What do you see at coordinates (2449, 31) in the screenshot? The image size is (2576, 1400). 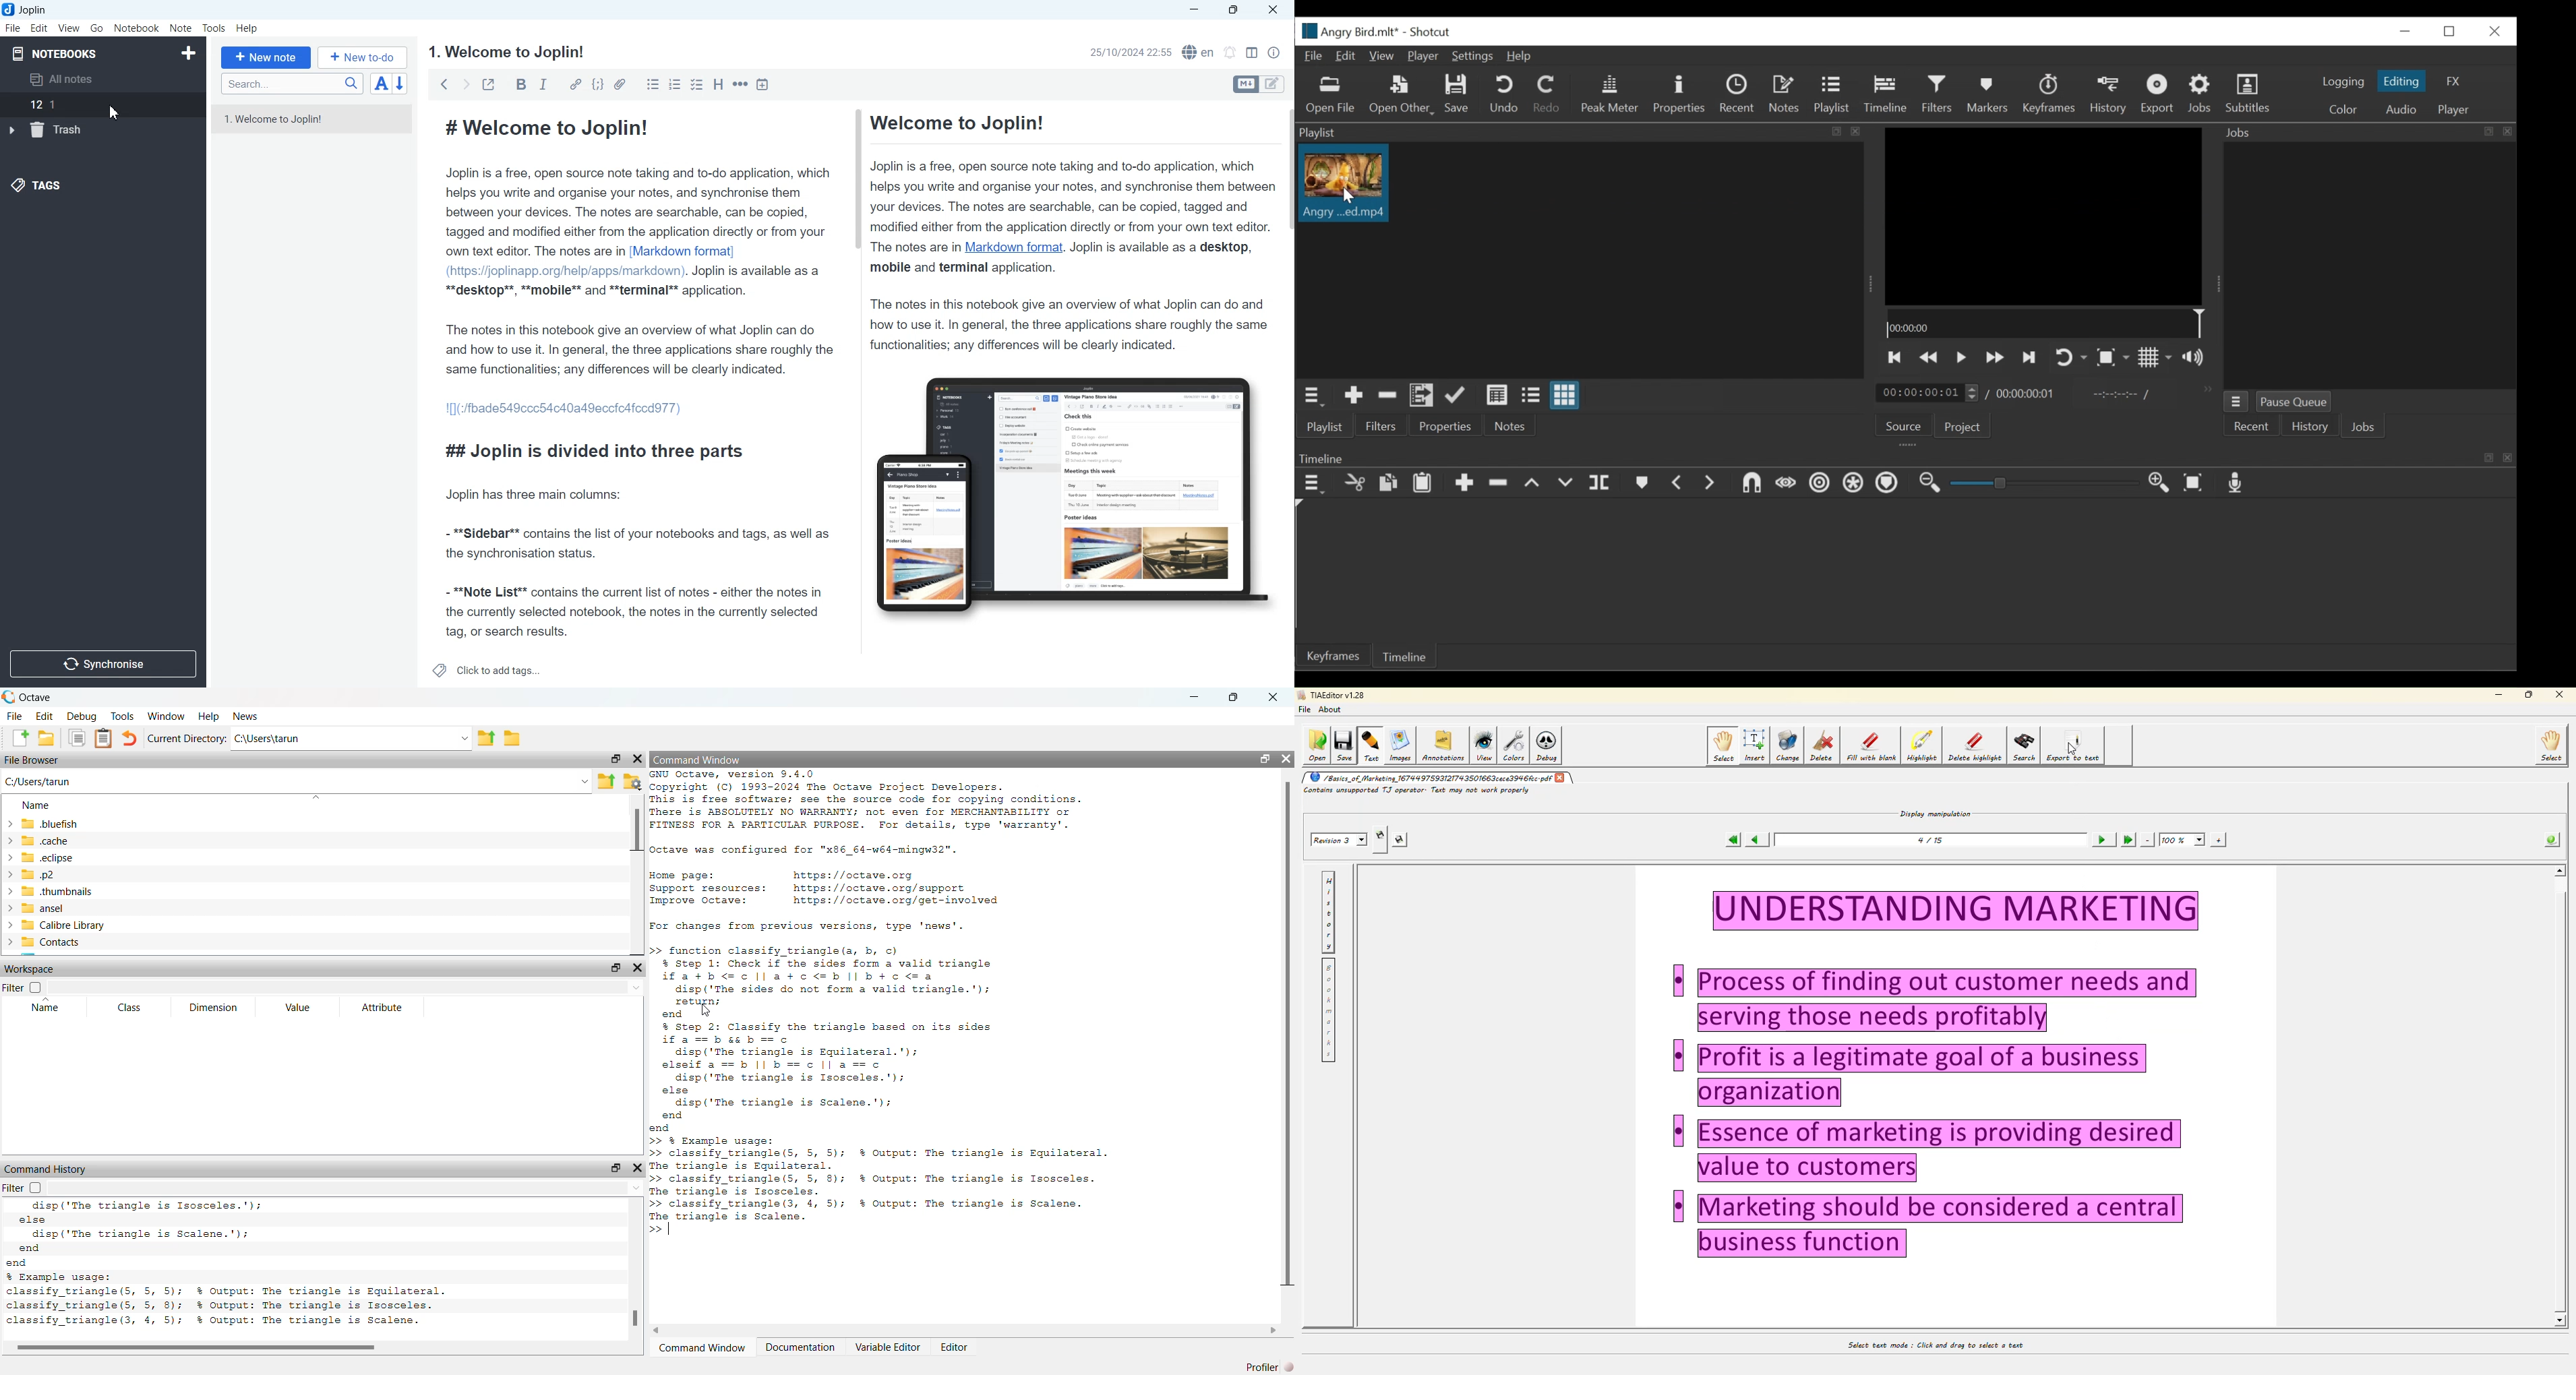 I see `Restore` at bounding box center [2449, 31].